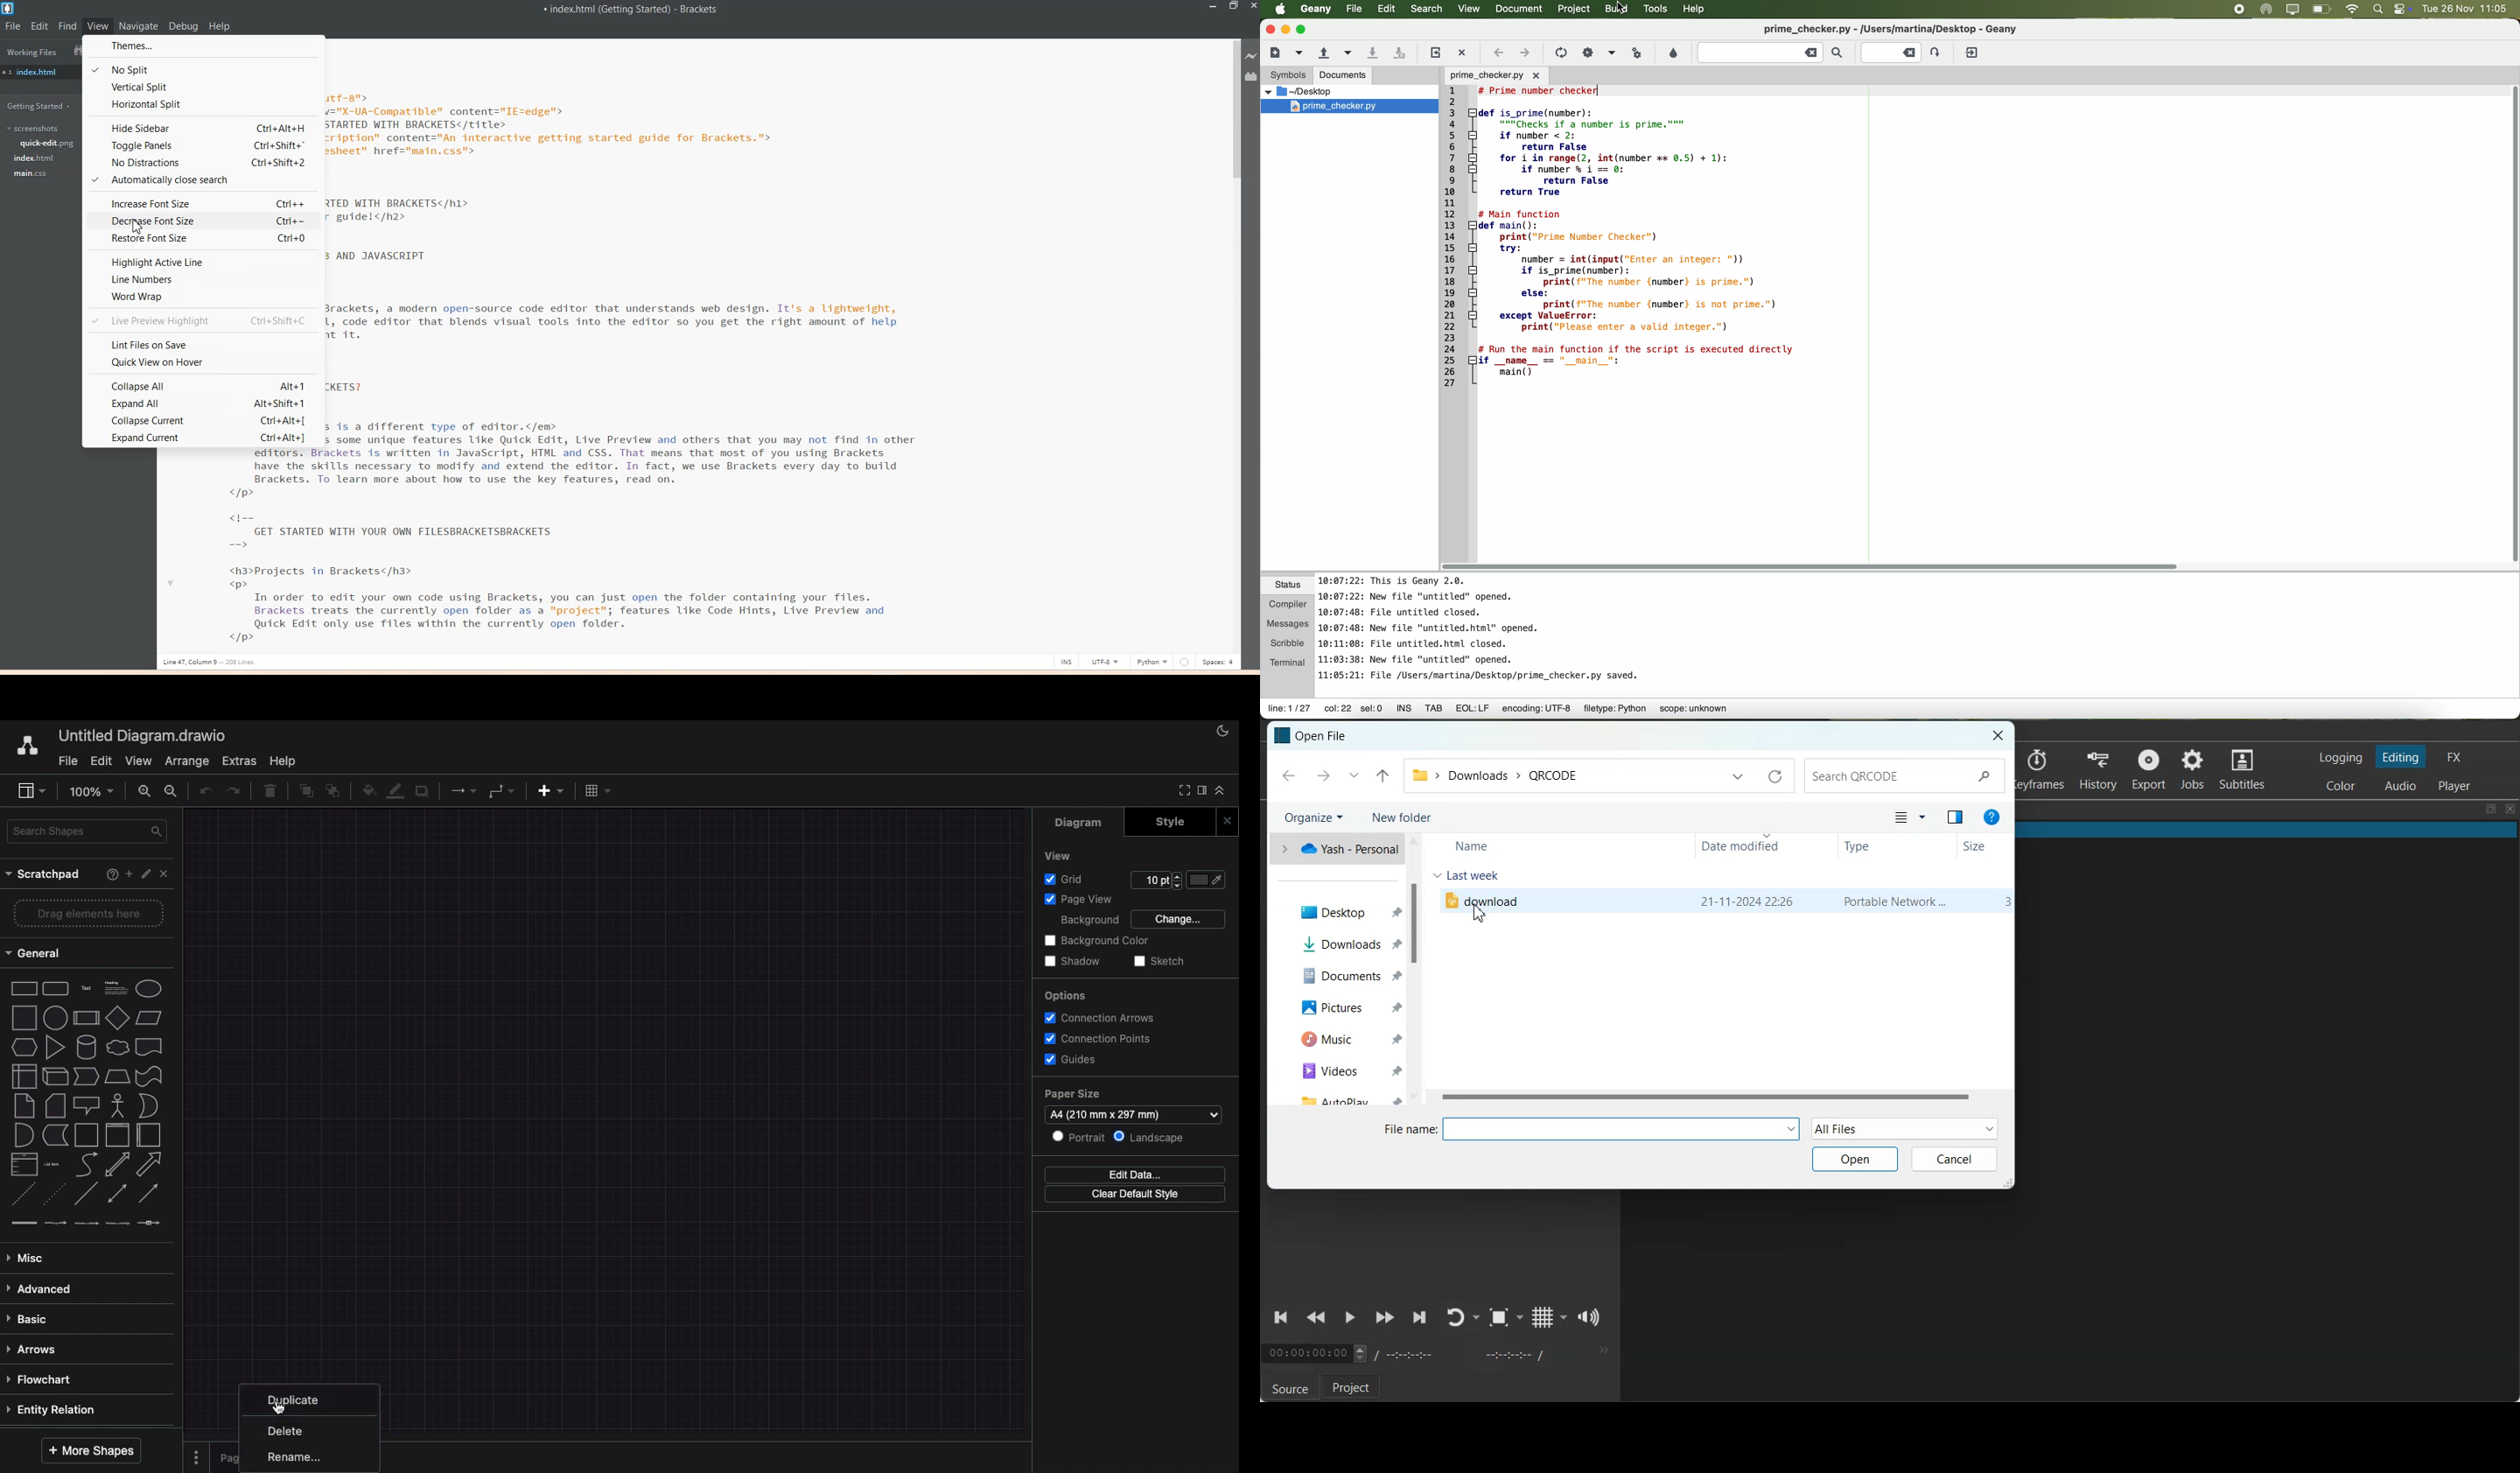 This screenshot has height=1484, width=2520. What do you see at coordinates (1288, 776) in the screenshot?
I see `Back` at bounding box center [1288, 776].